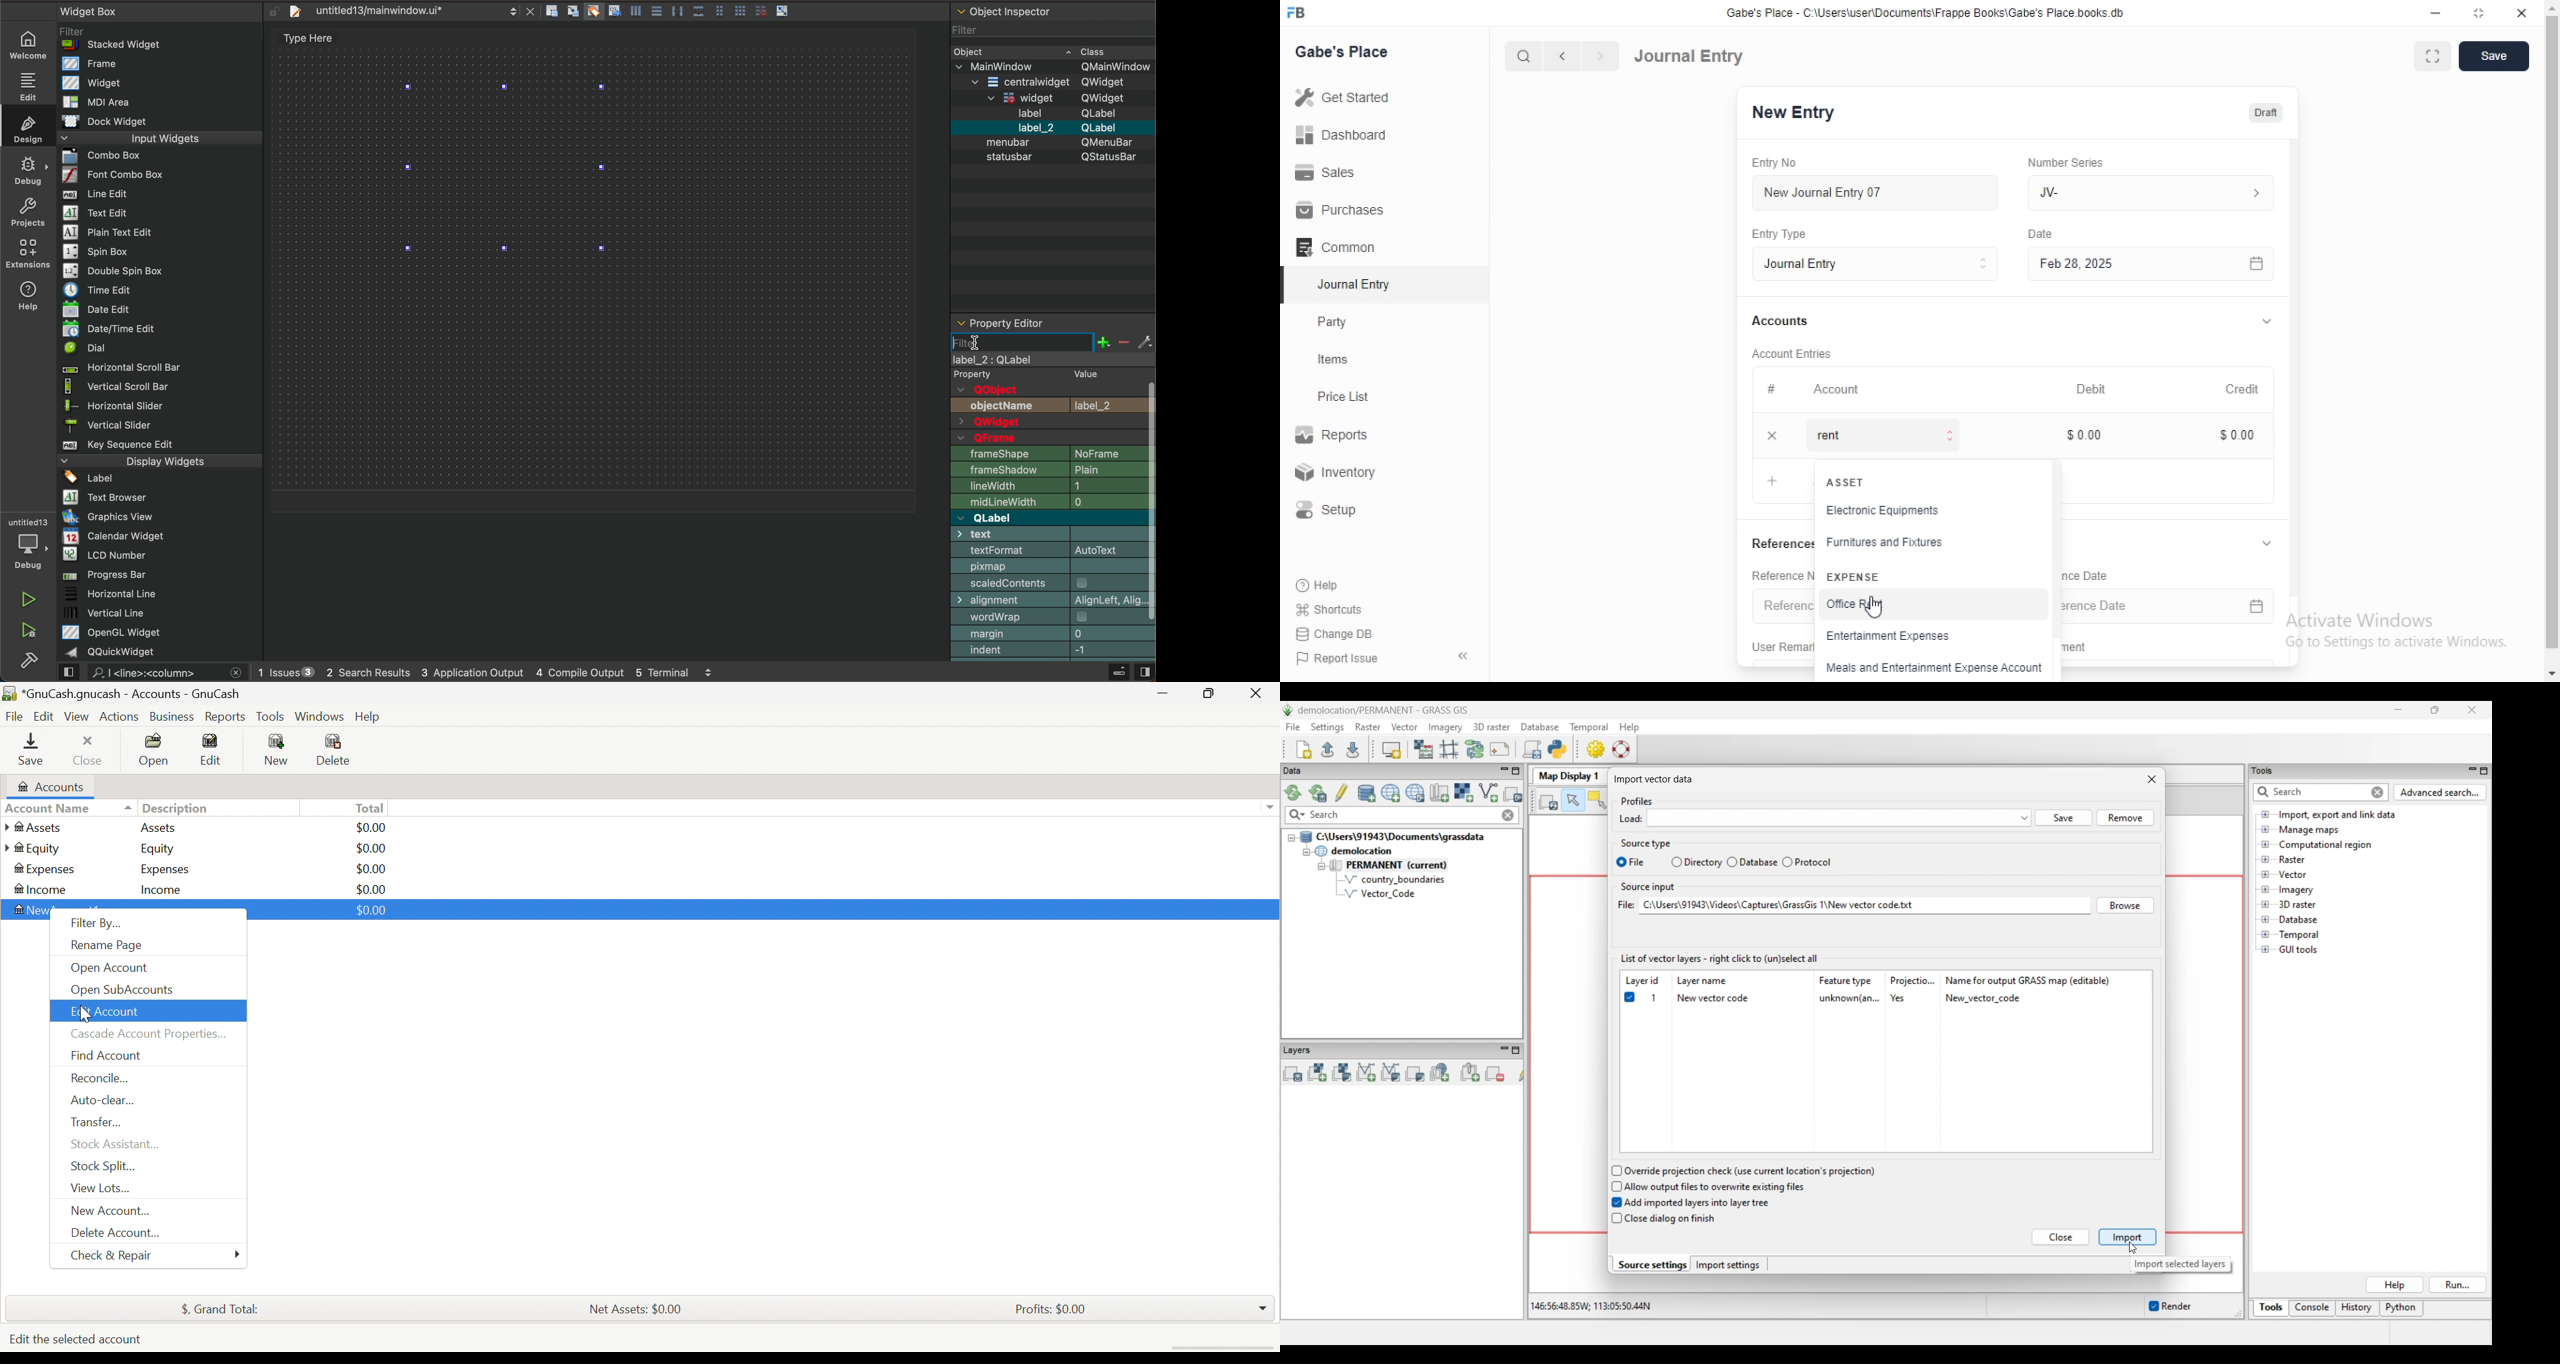 The image size is (2576, 1372). Describe the element at coordinates (1933, 12) in the screenshot. I see `‘Gabe's Place - C\UsersiuserDocuments\Frappe Books\Gabe's Place books db` at that location.